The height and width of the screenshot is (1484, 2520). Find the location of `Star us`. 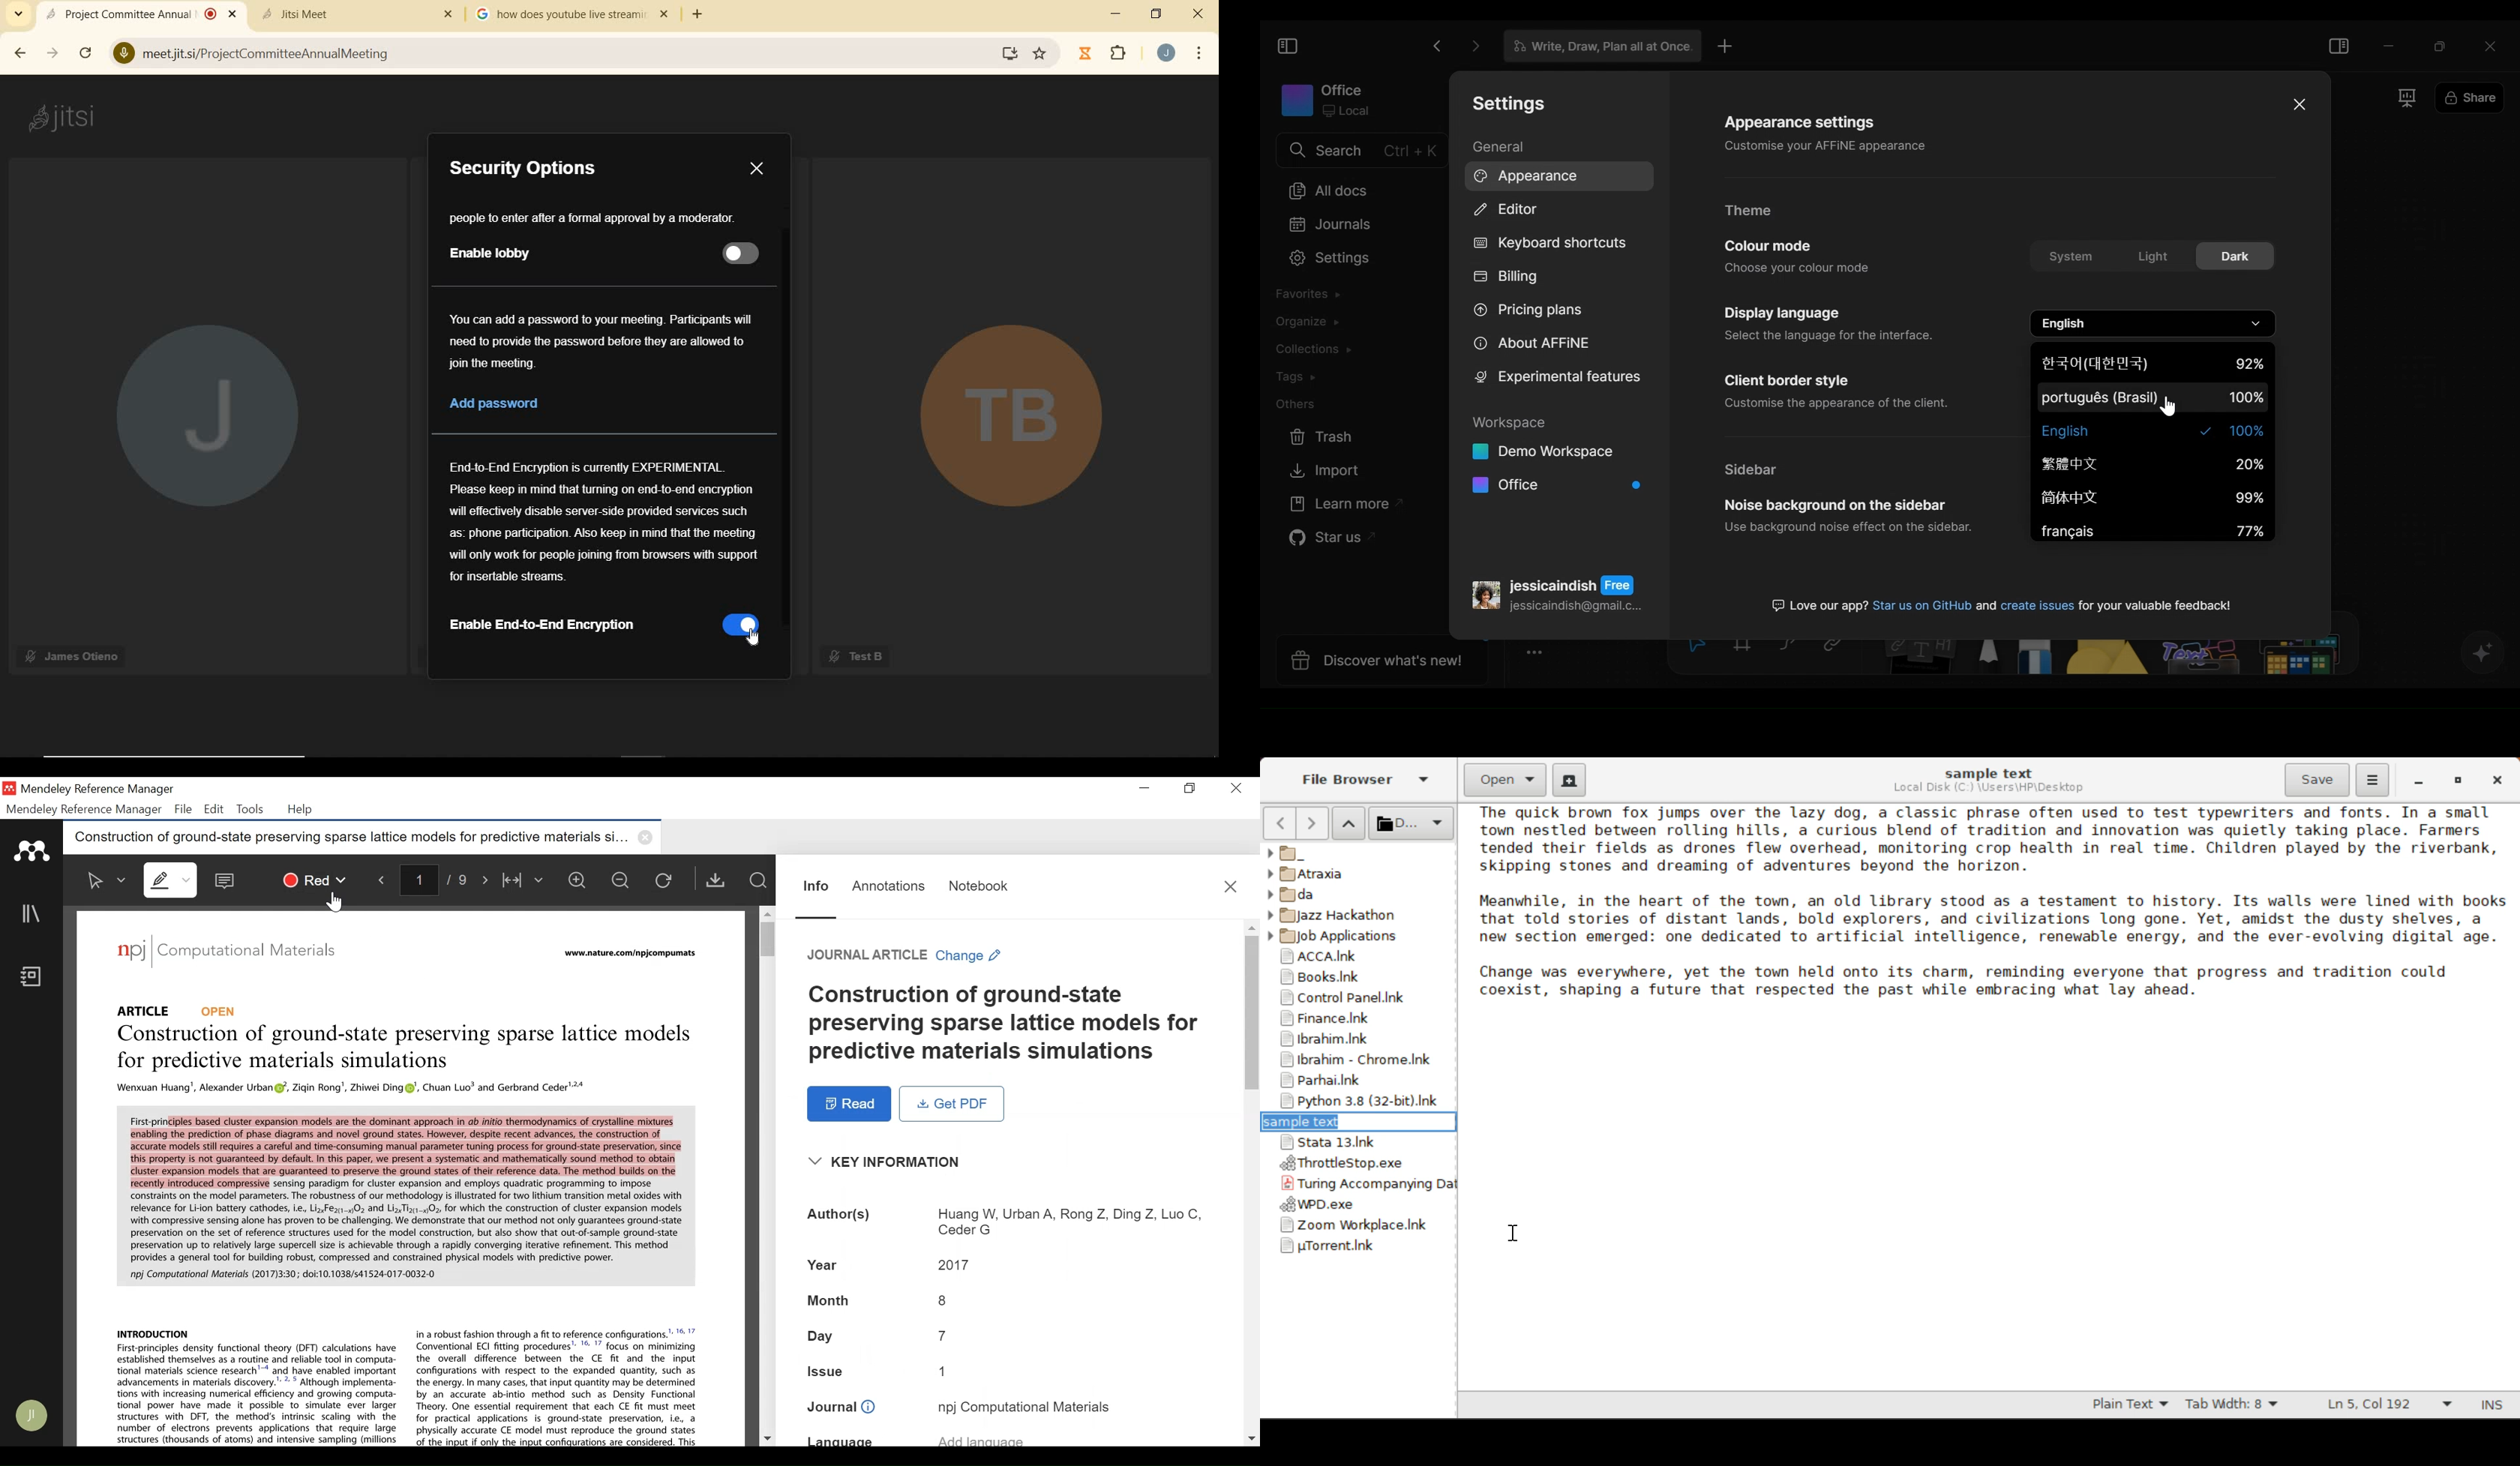

Star us is located at coordinates (1330, 540).